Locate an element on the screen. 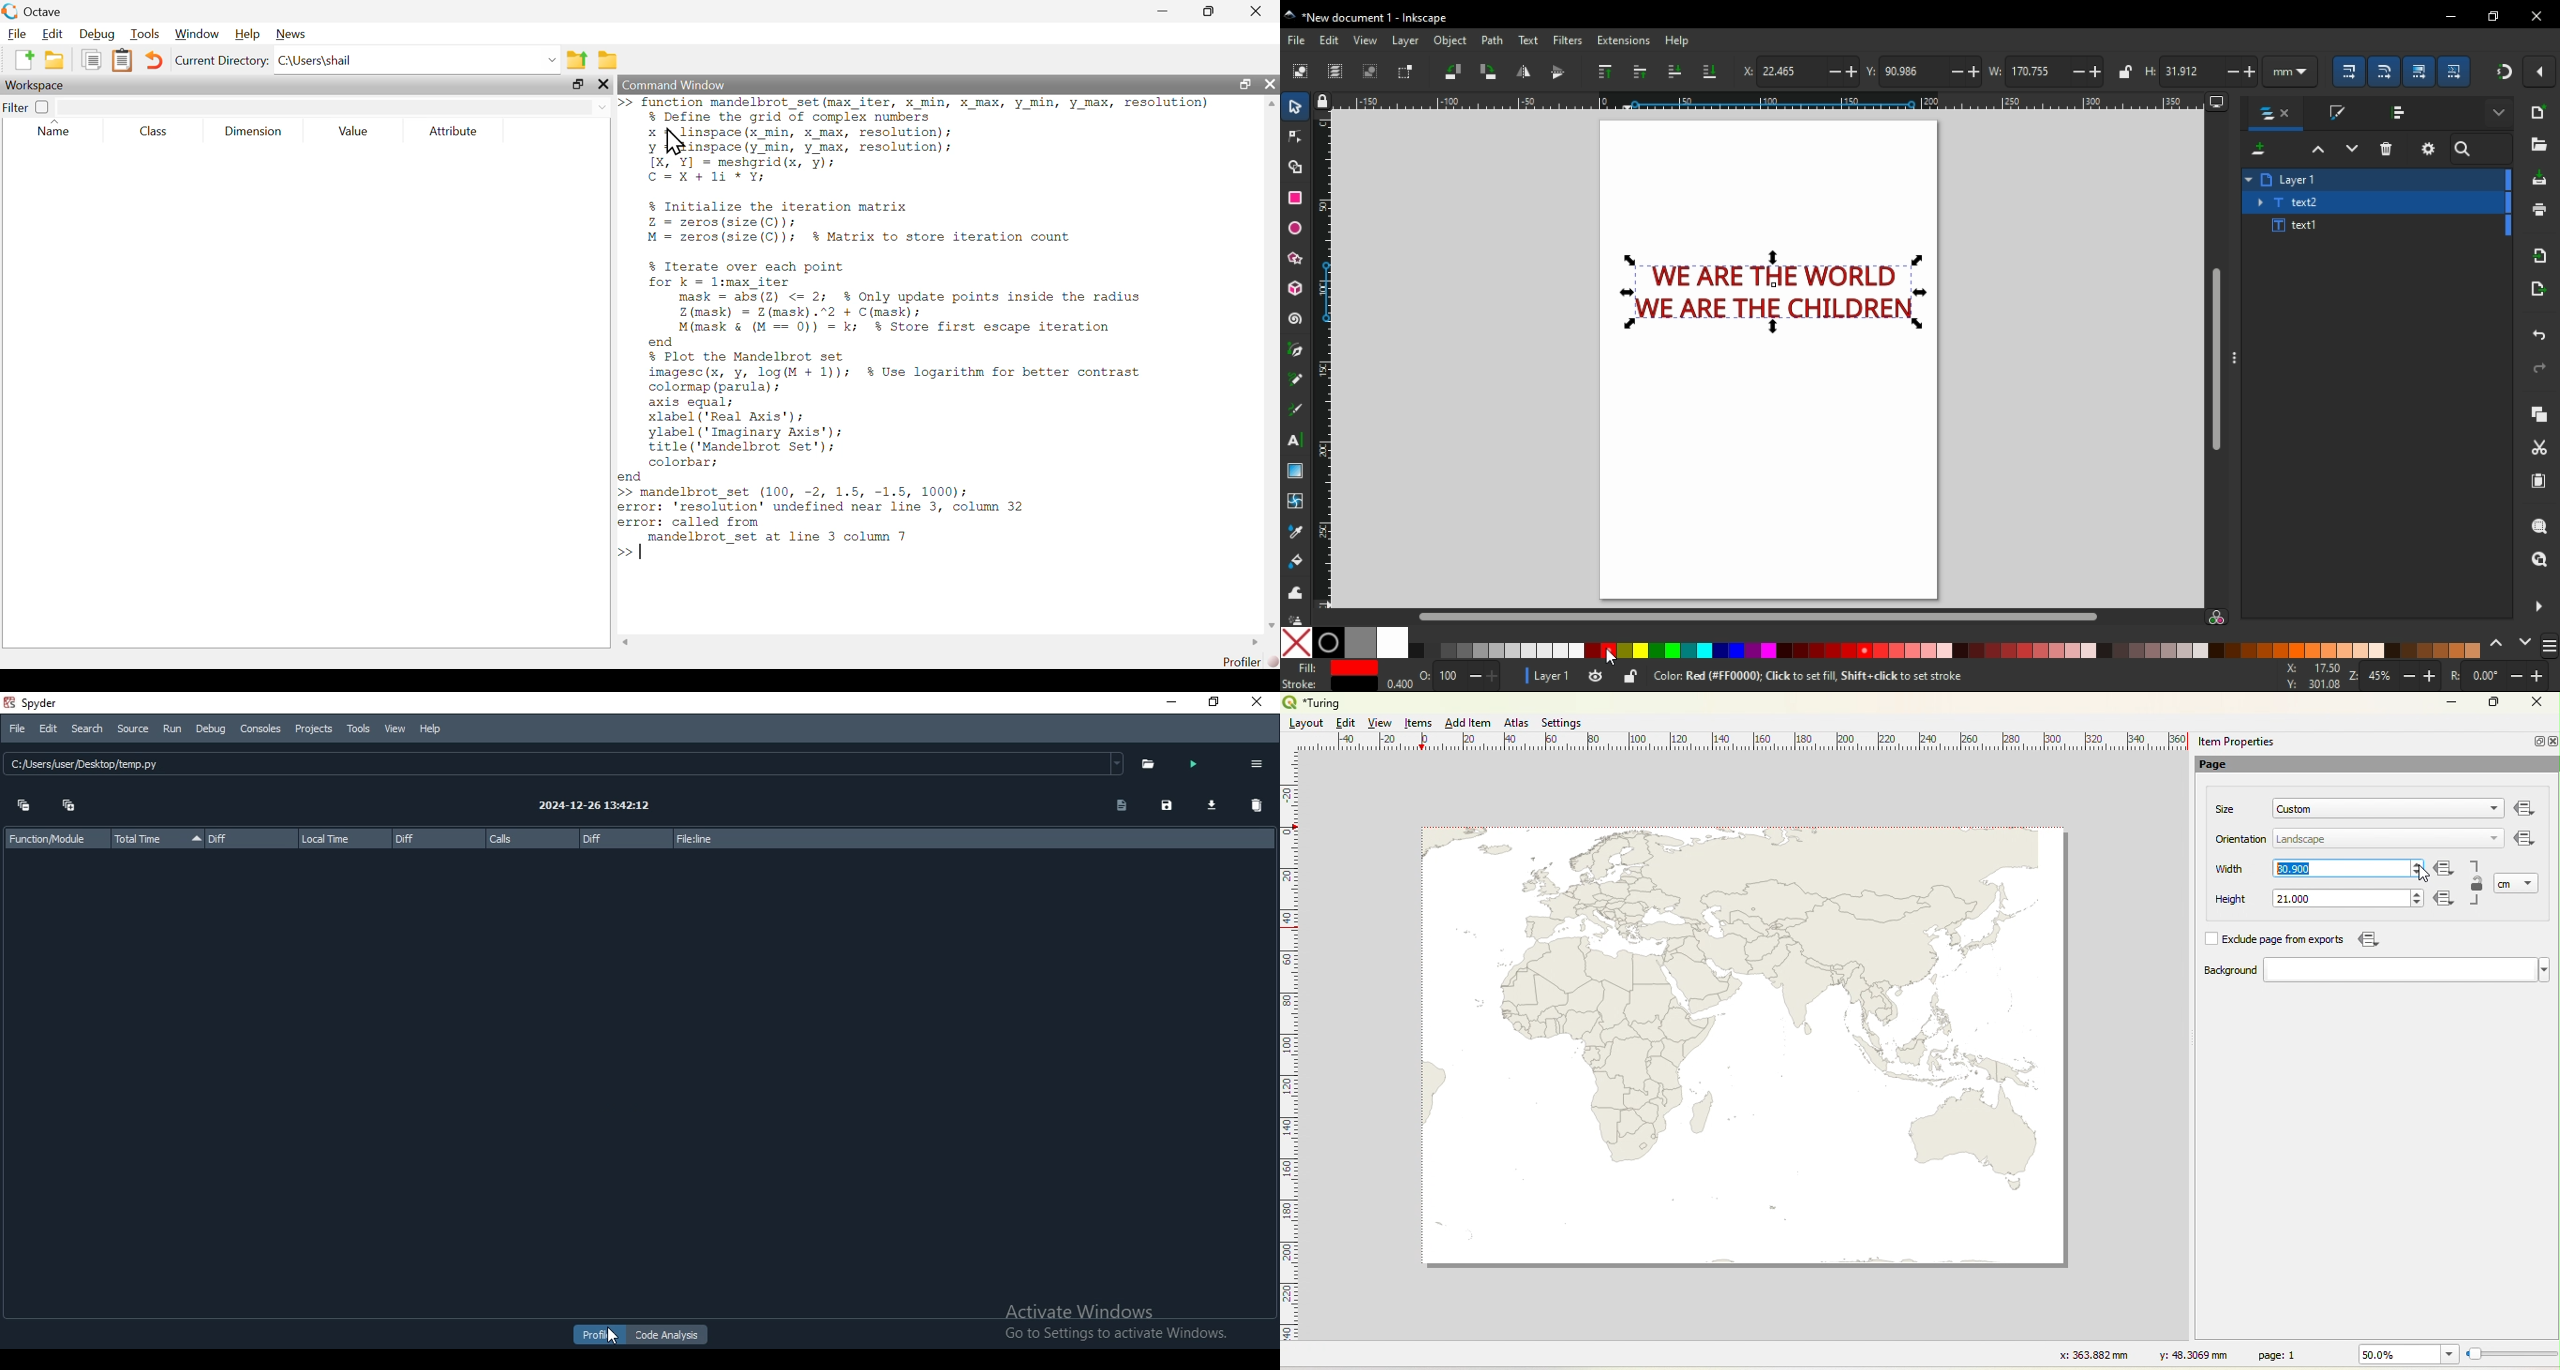  raise is located at coordinates (1639, 72).